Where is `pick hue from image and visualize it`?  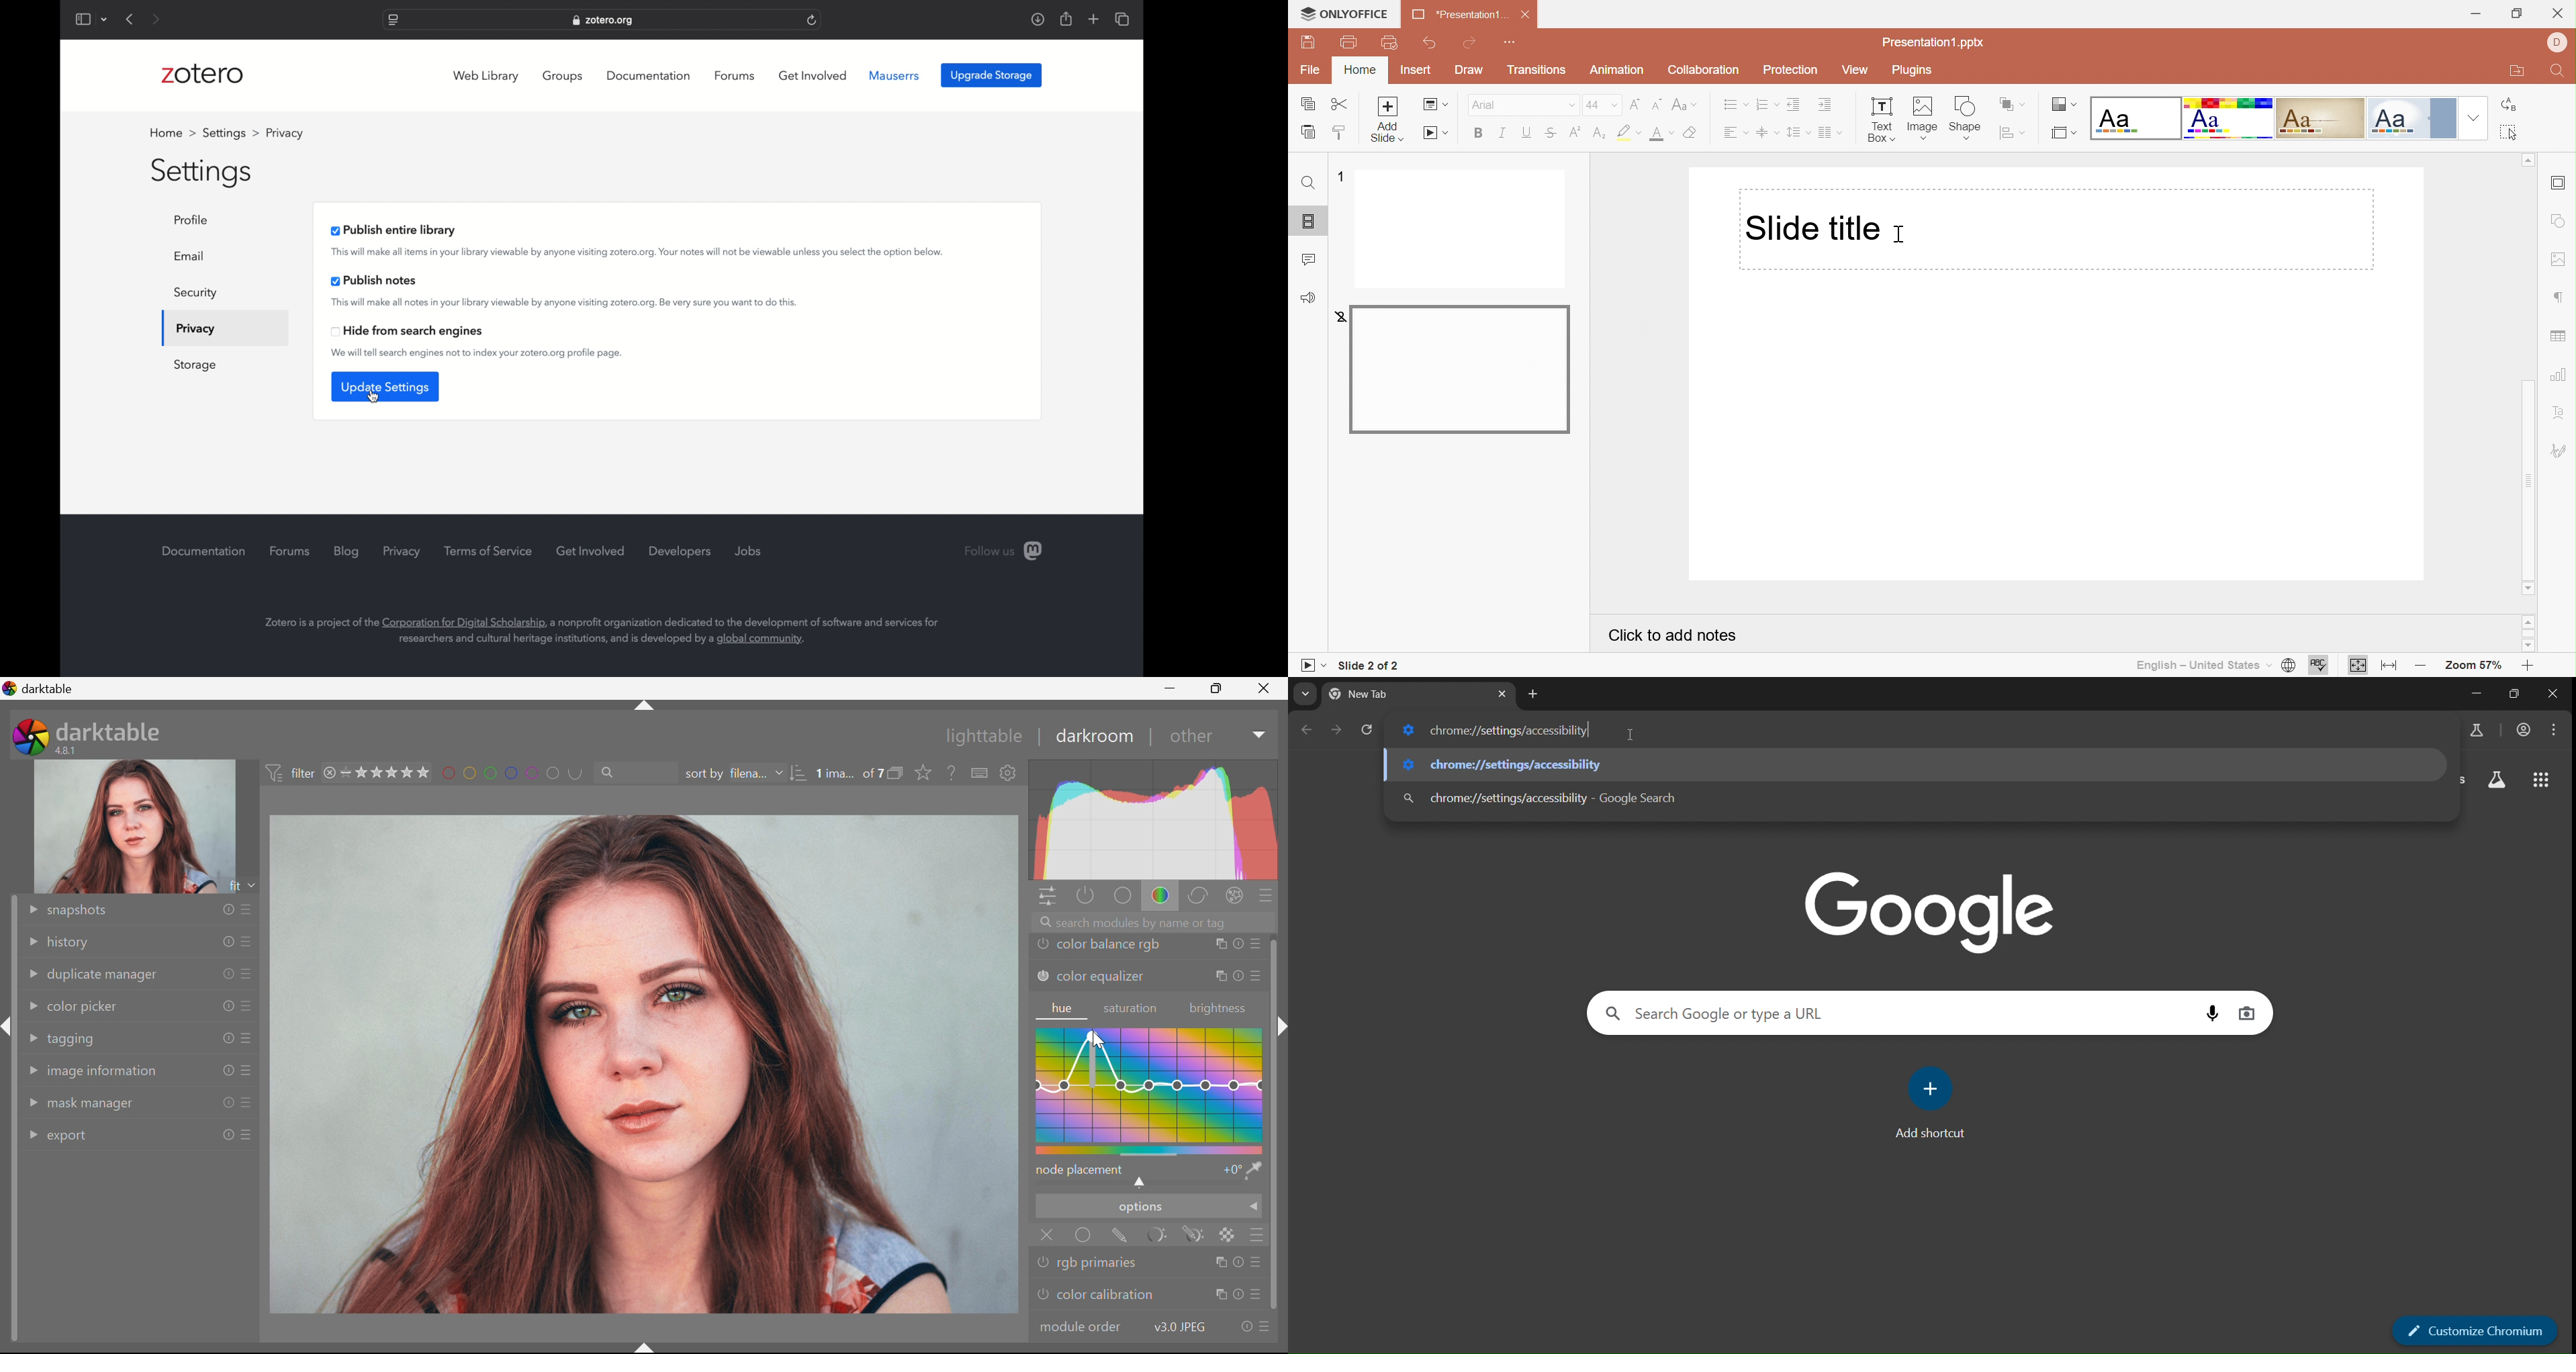
pick hue from image and visualize it is located at coordinates (1255, 1171).